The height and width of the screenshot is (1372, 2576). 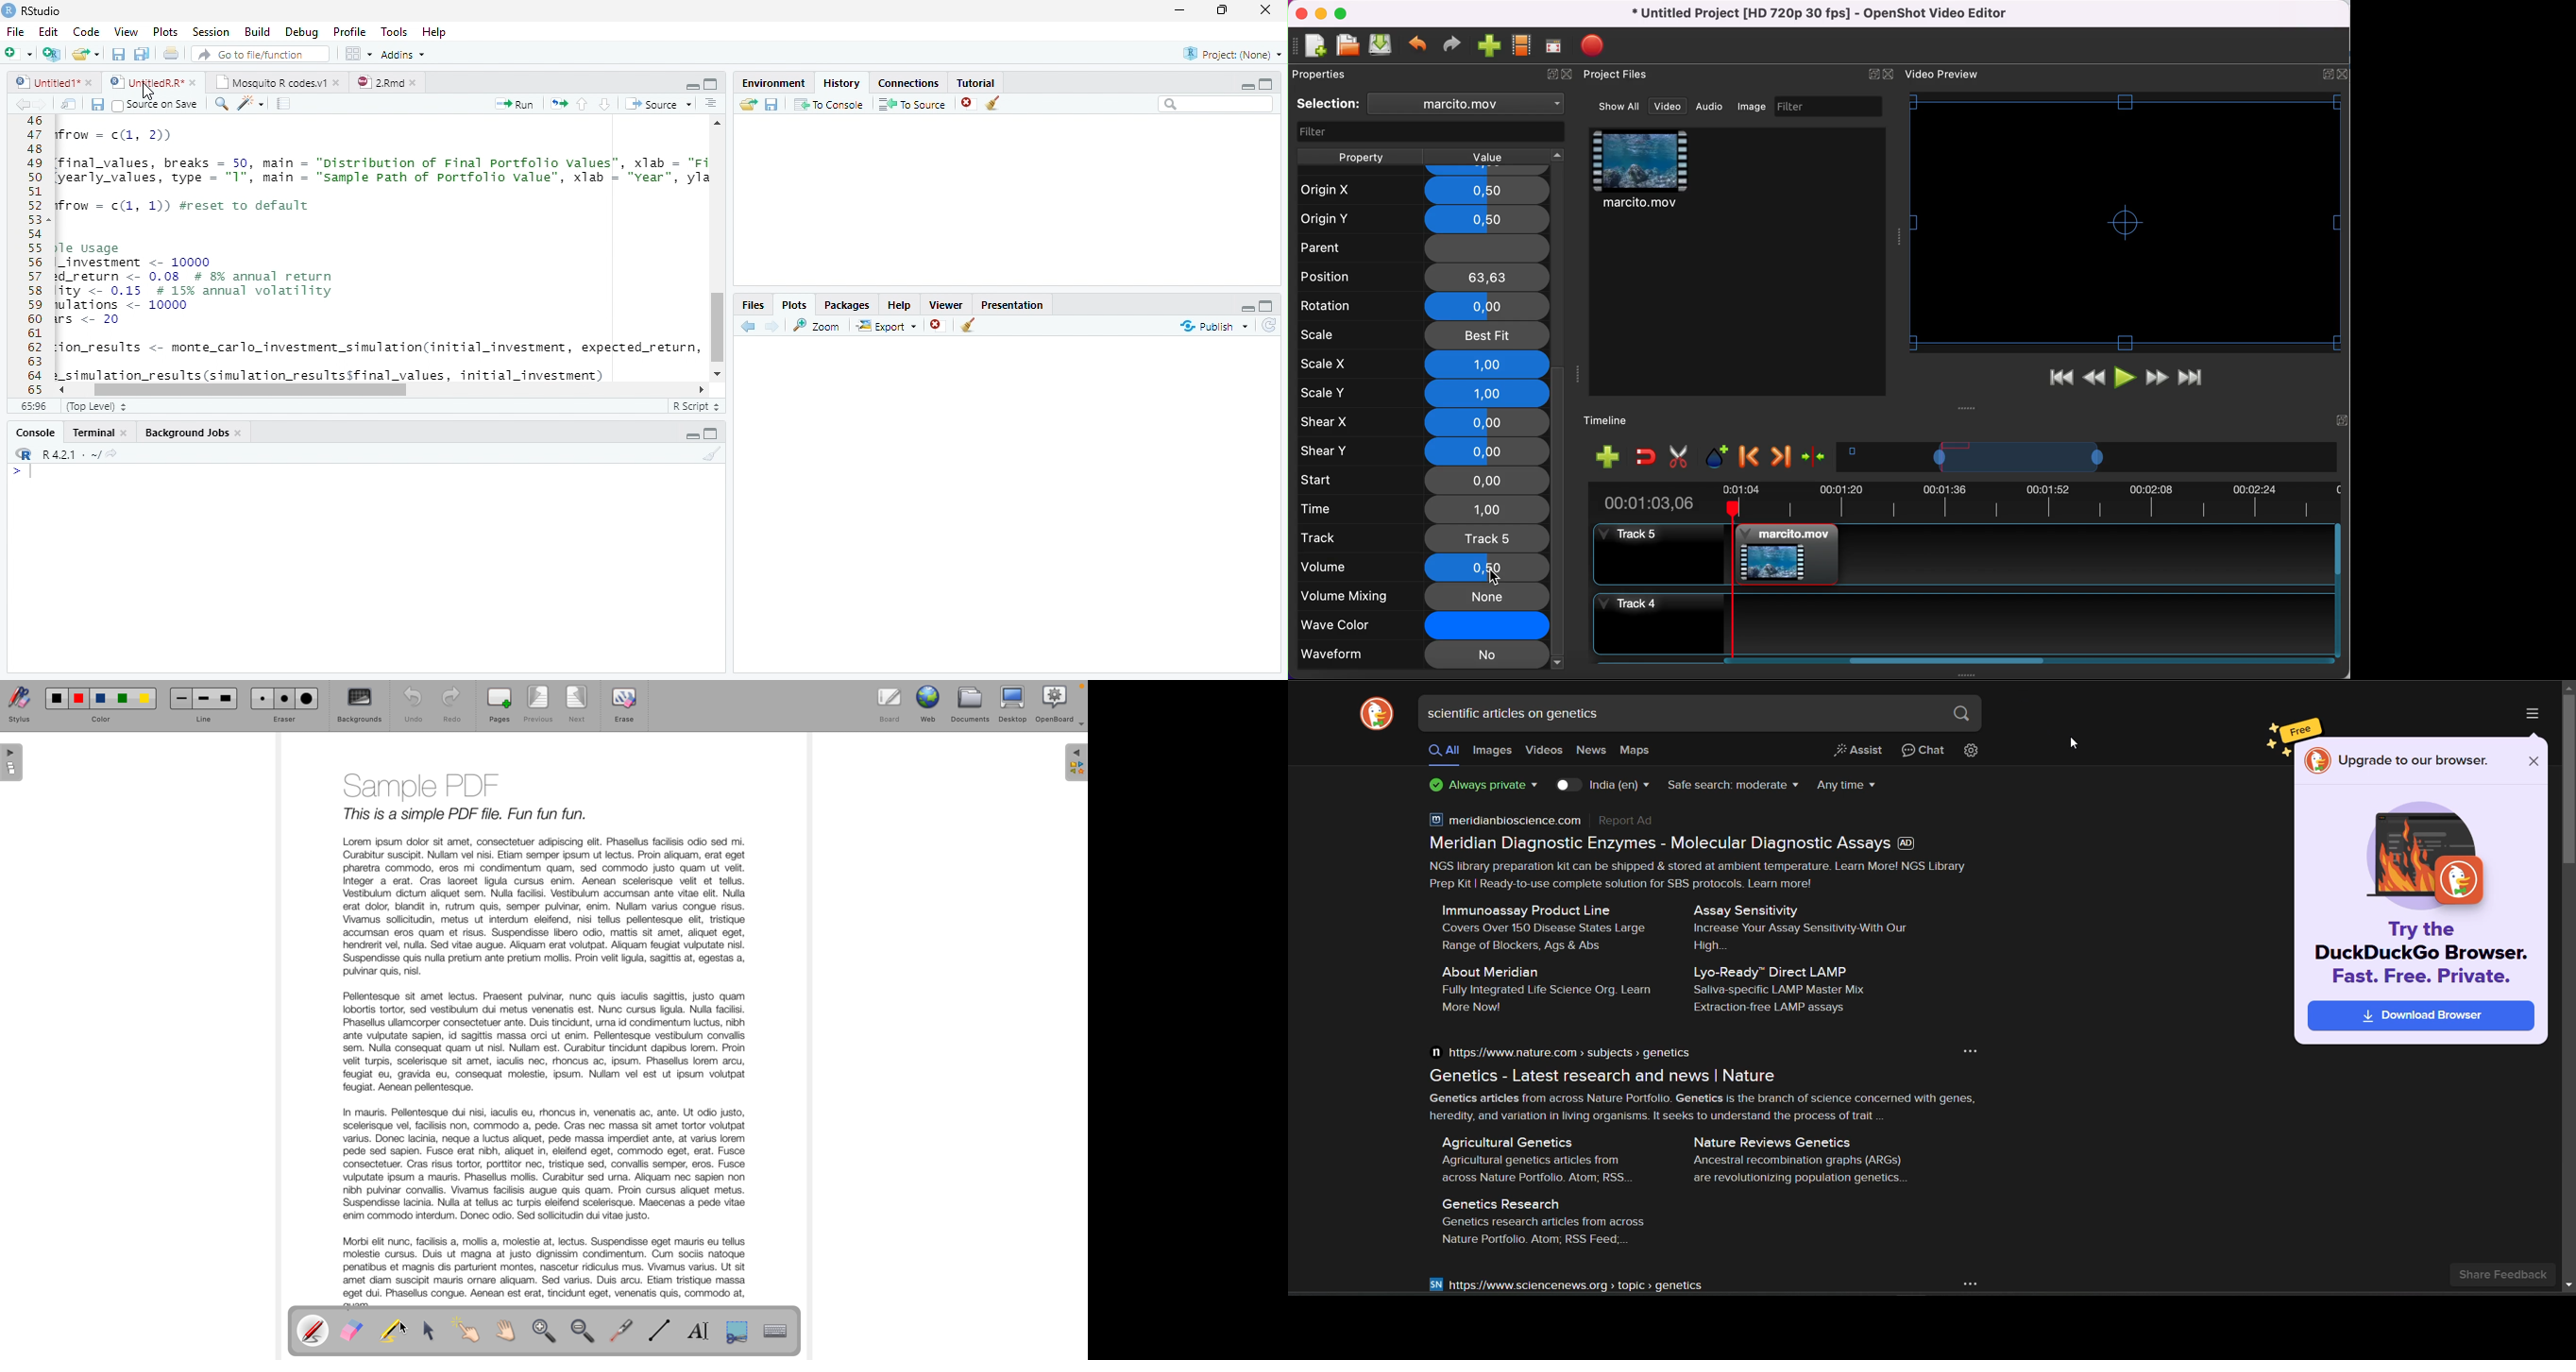 I want to click on Remove Selected, so click(x=970, y=103).